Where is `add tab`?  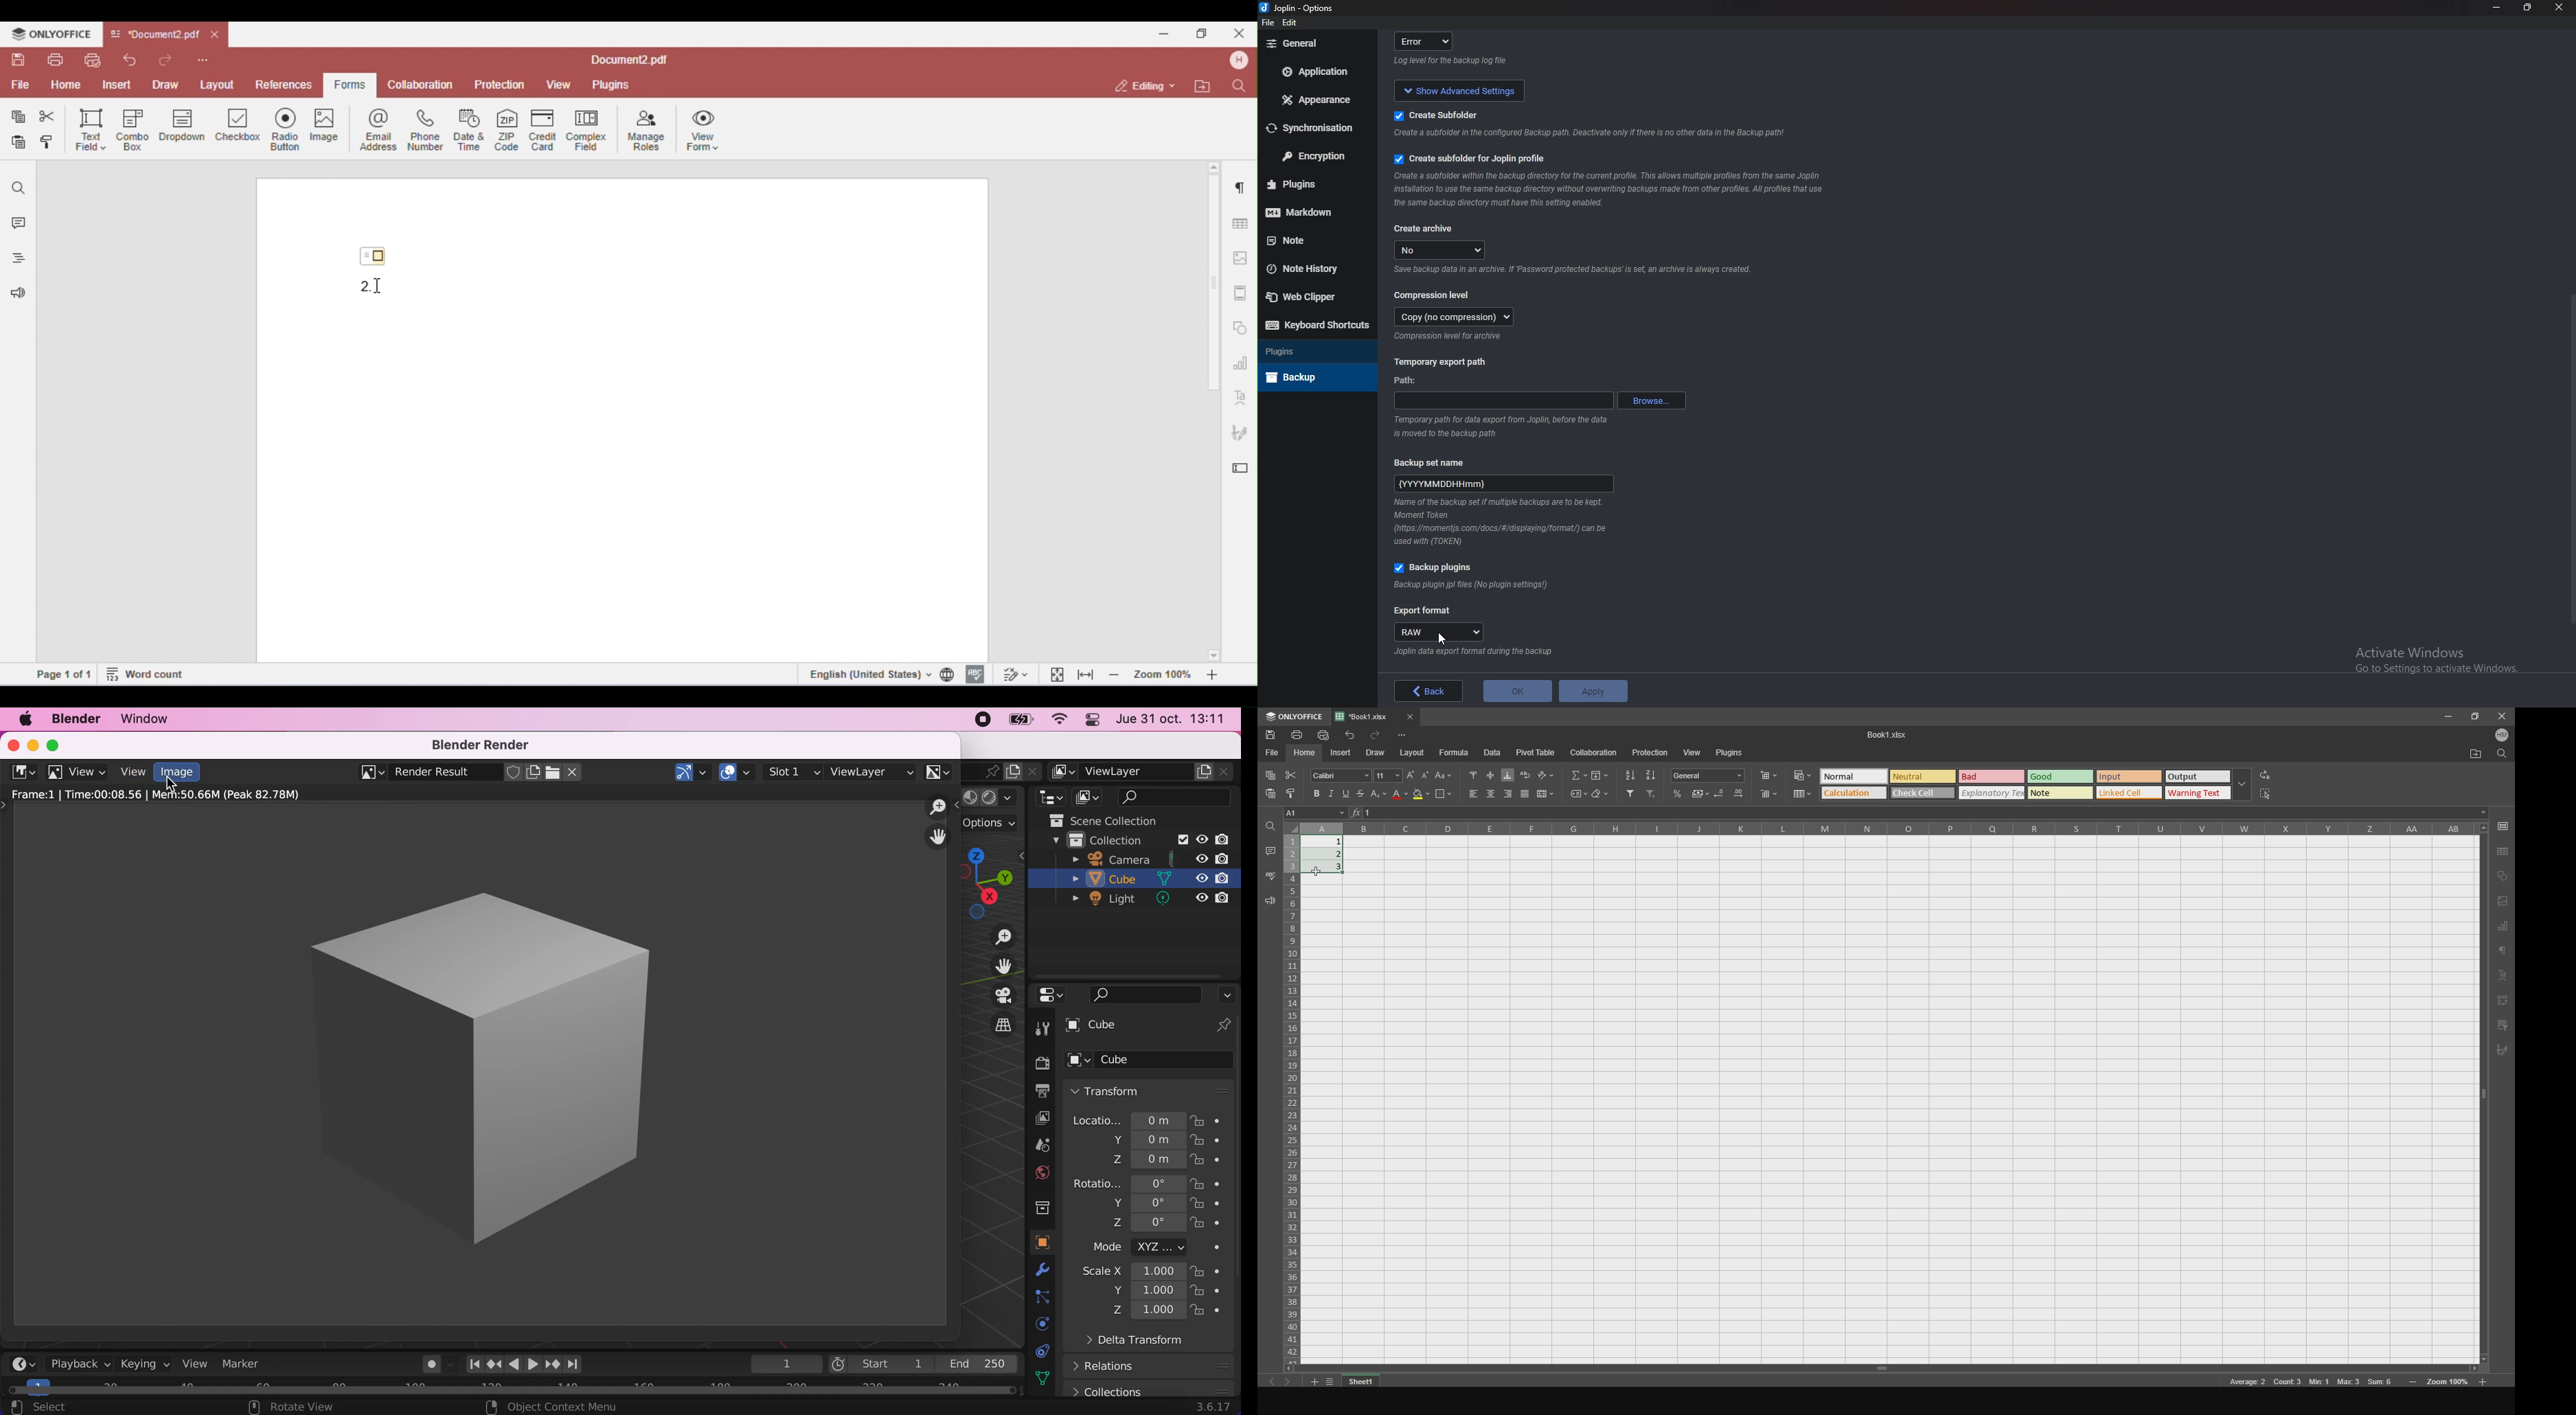
add tab is located at coordinates (1312, 1383).